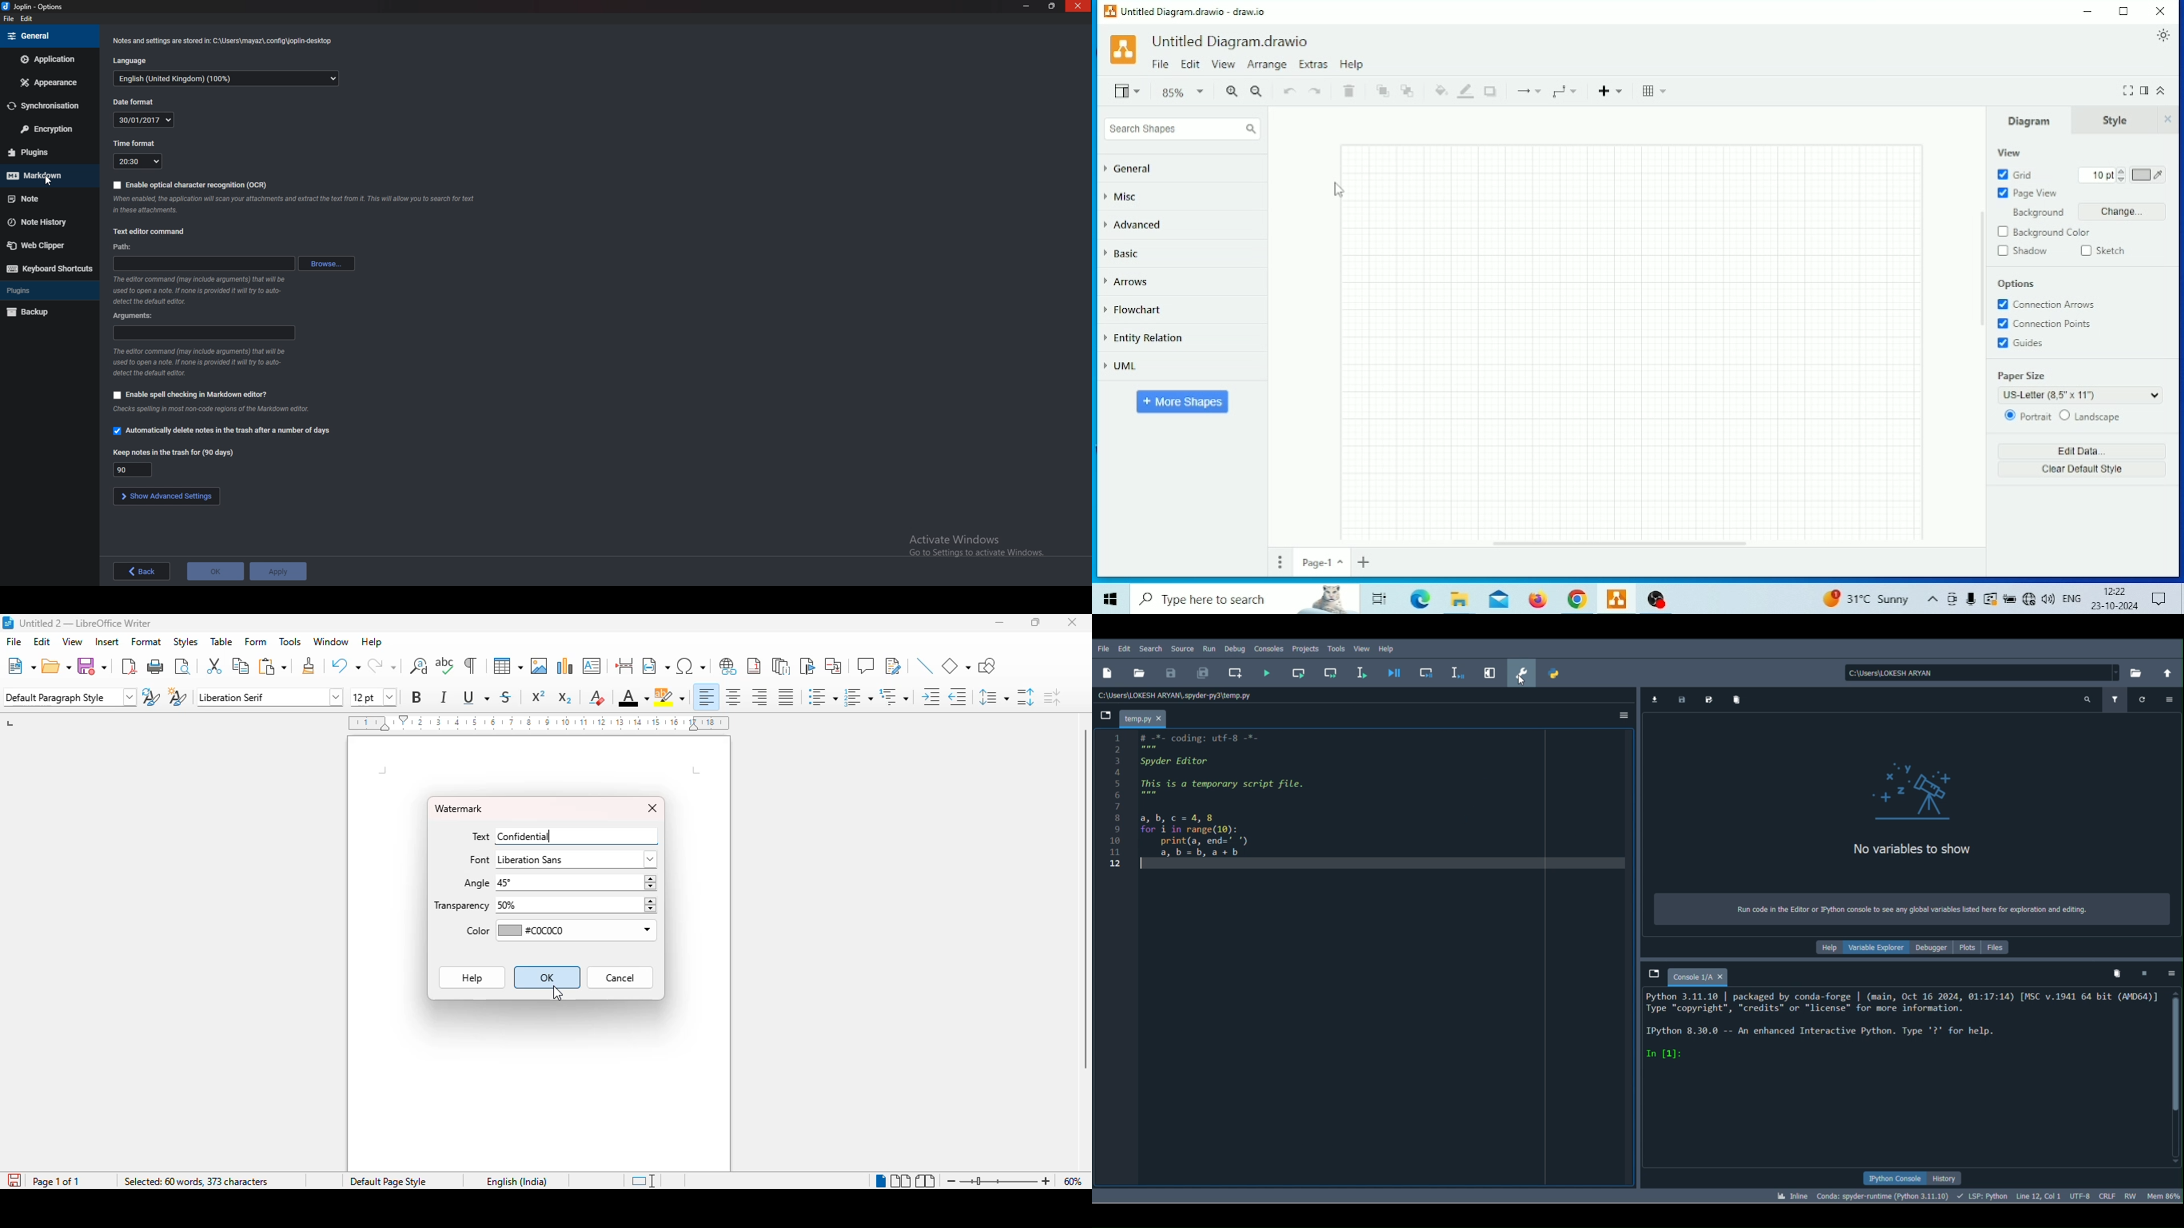  What do you see at coordinates (2020, 343) in the screenshot?
I see `Guides` at bounding box center [2020, 343].